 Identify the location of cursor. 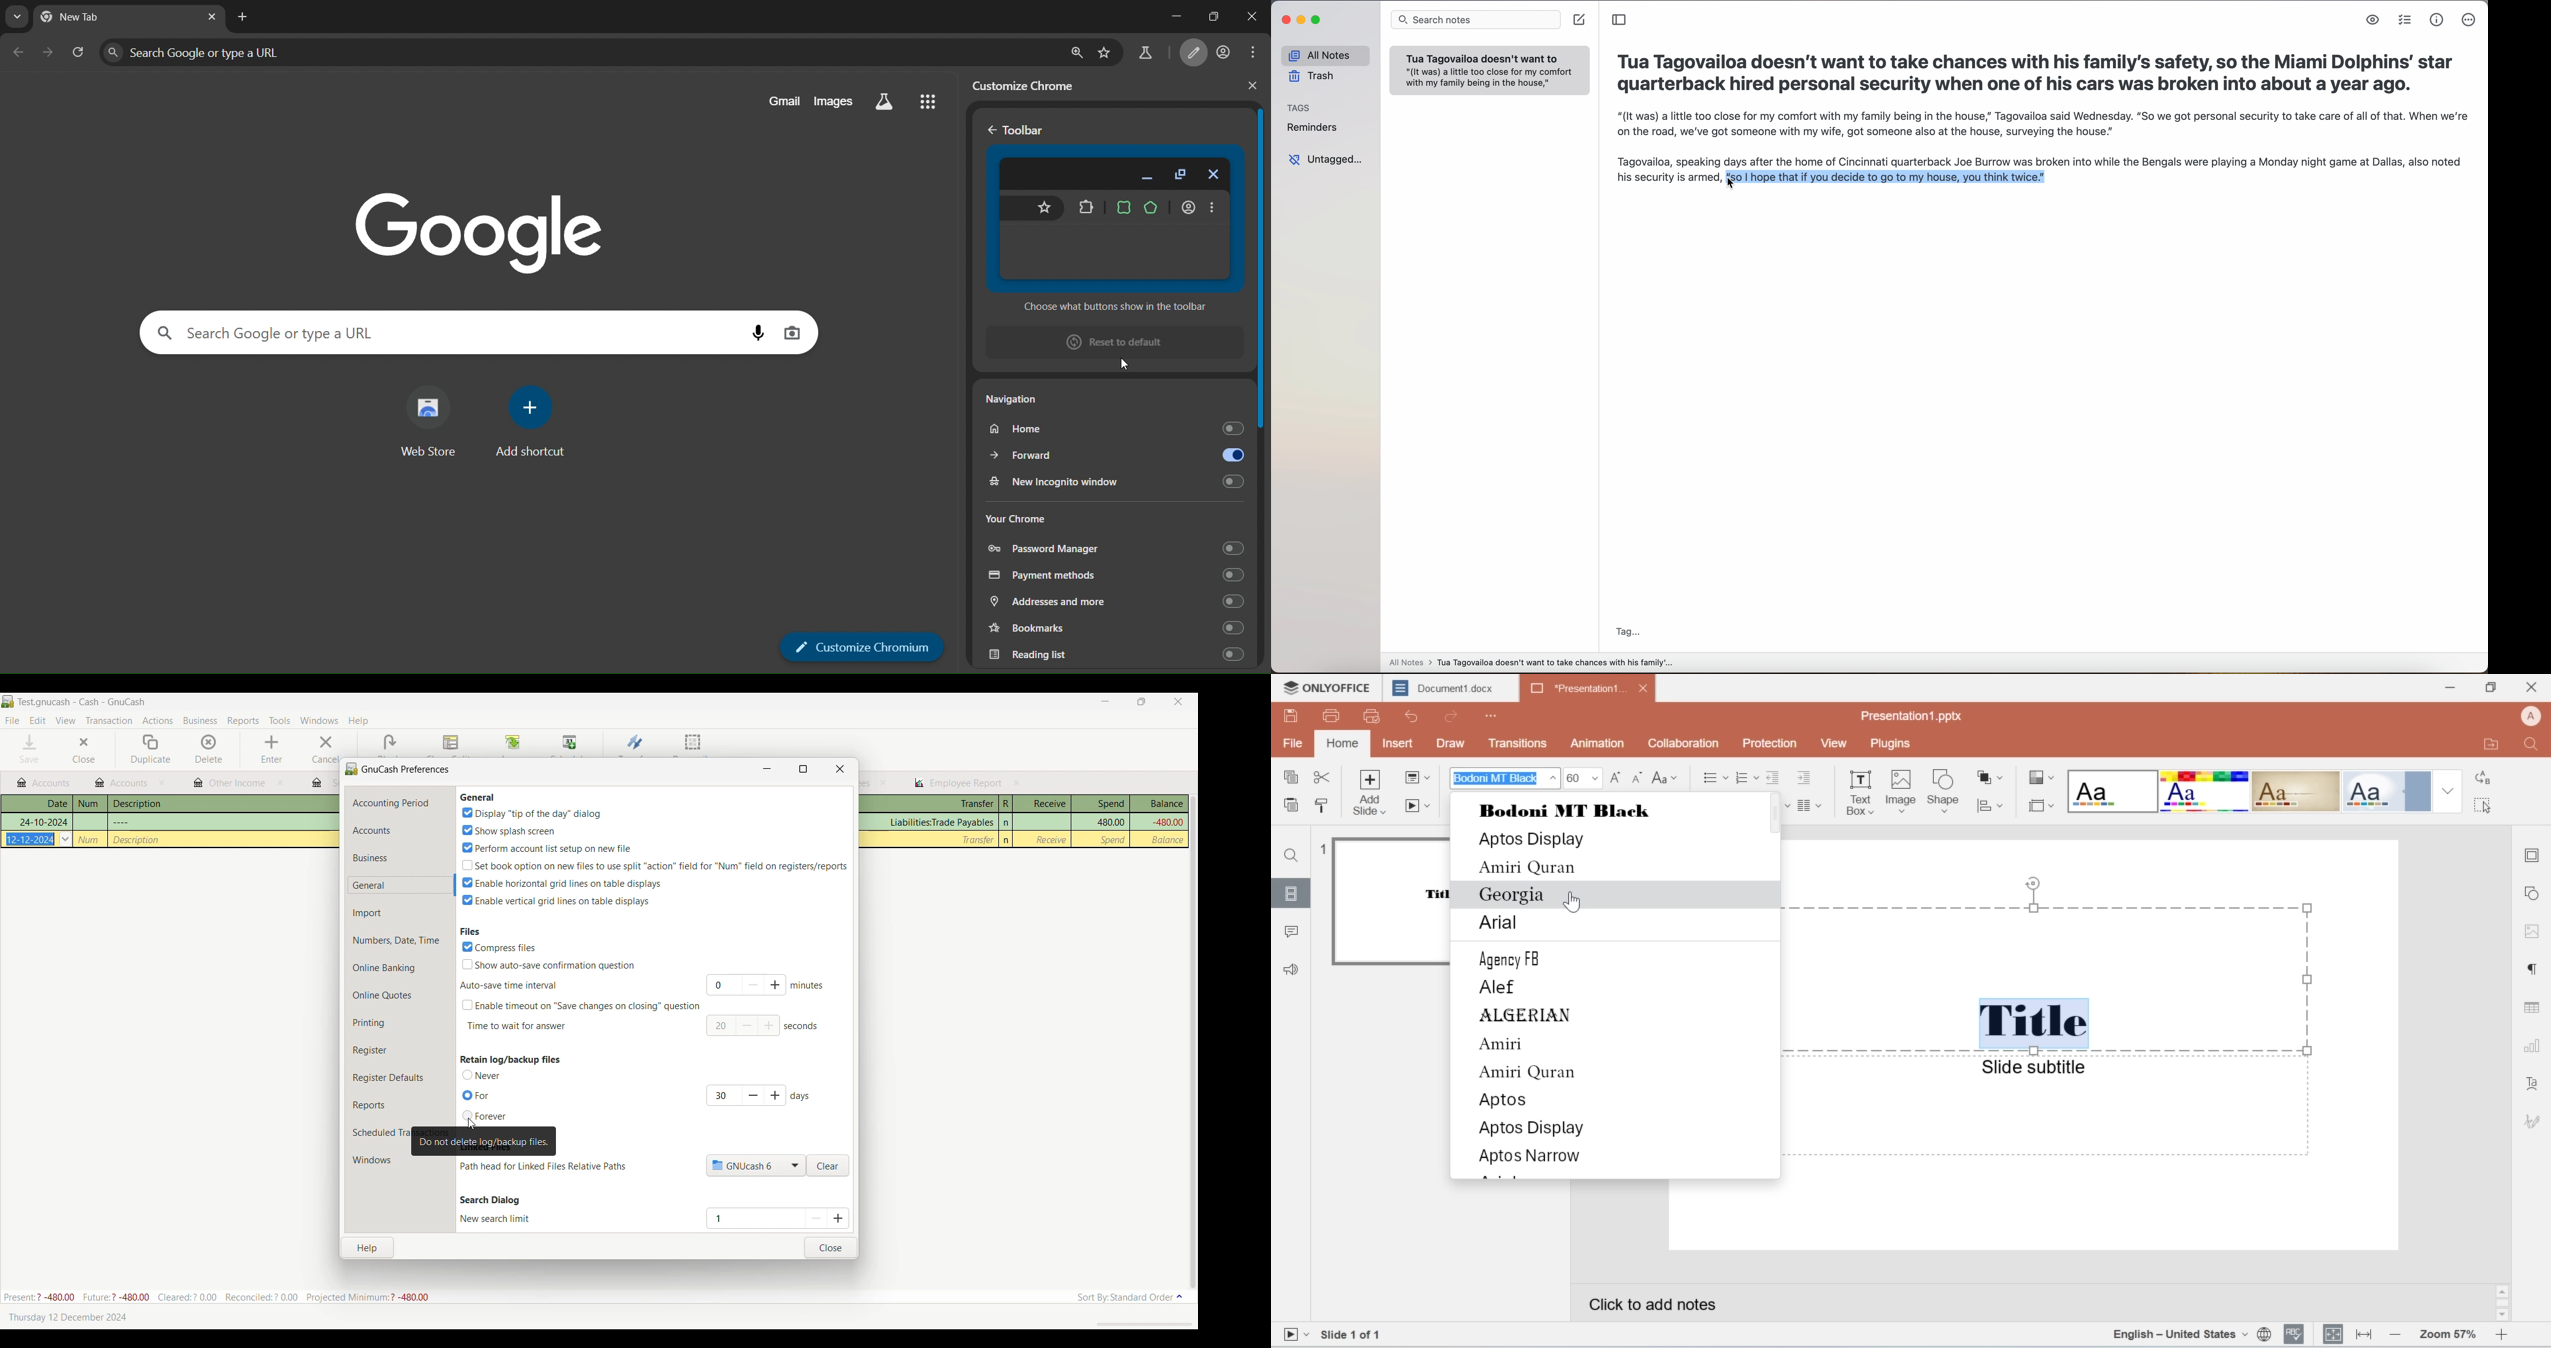
(1124, 363).